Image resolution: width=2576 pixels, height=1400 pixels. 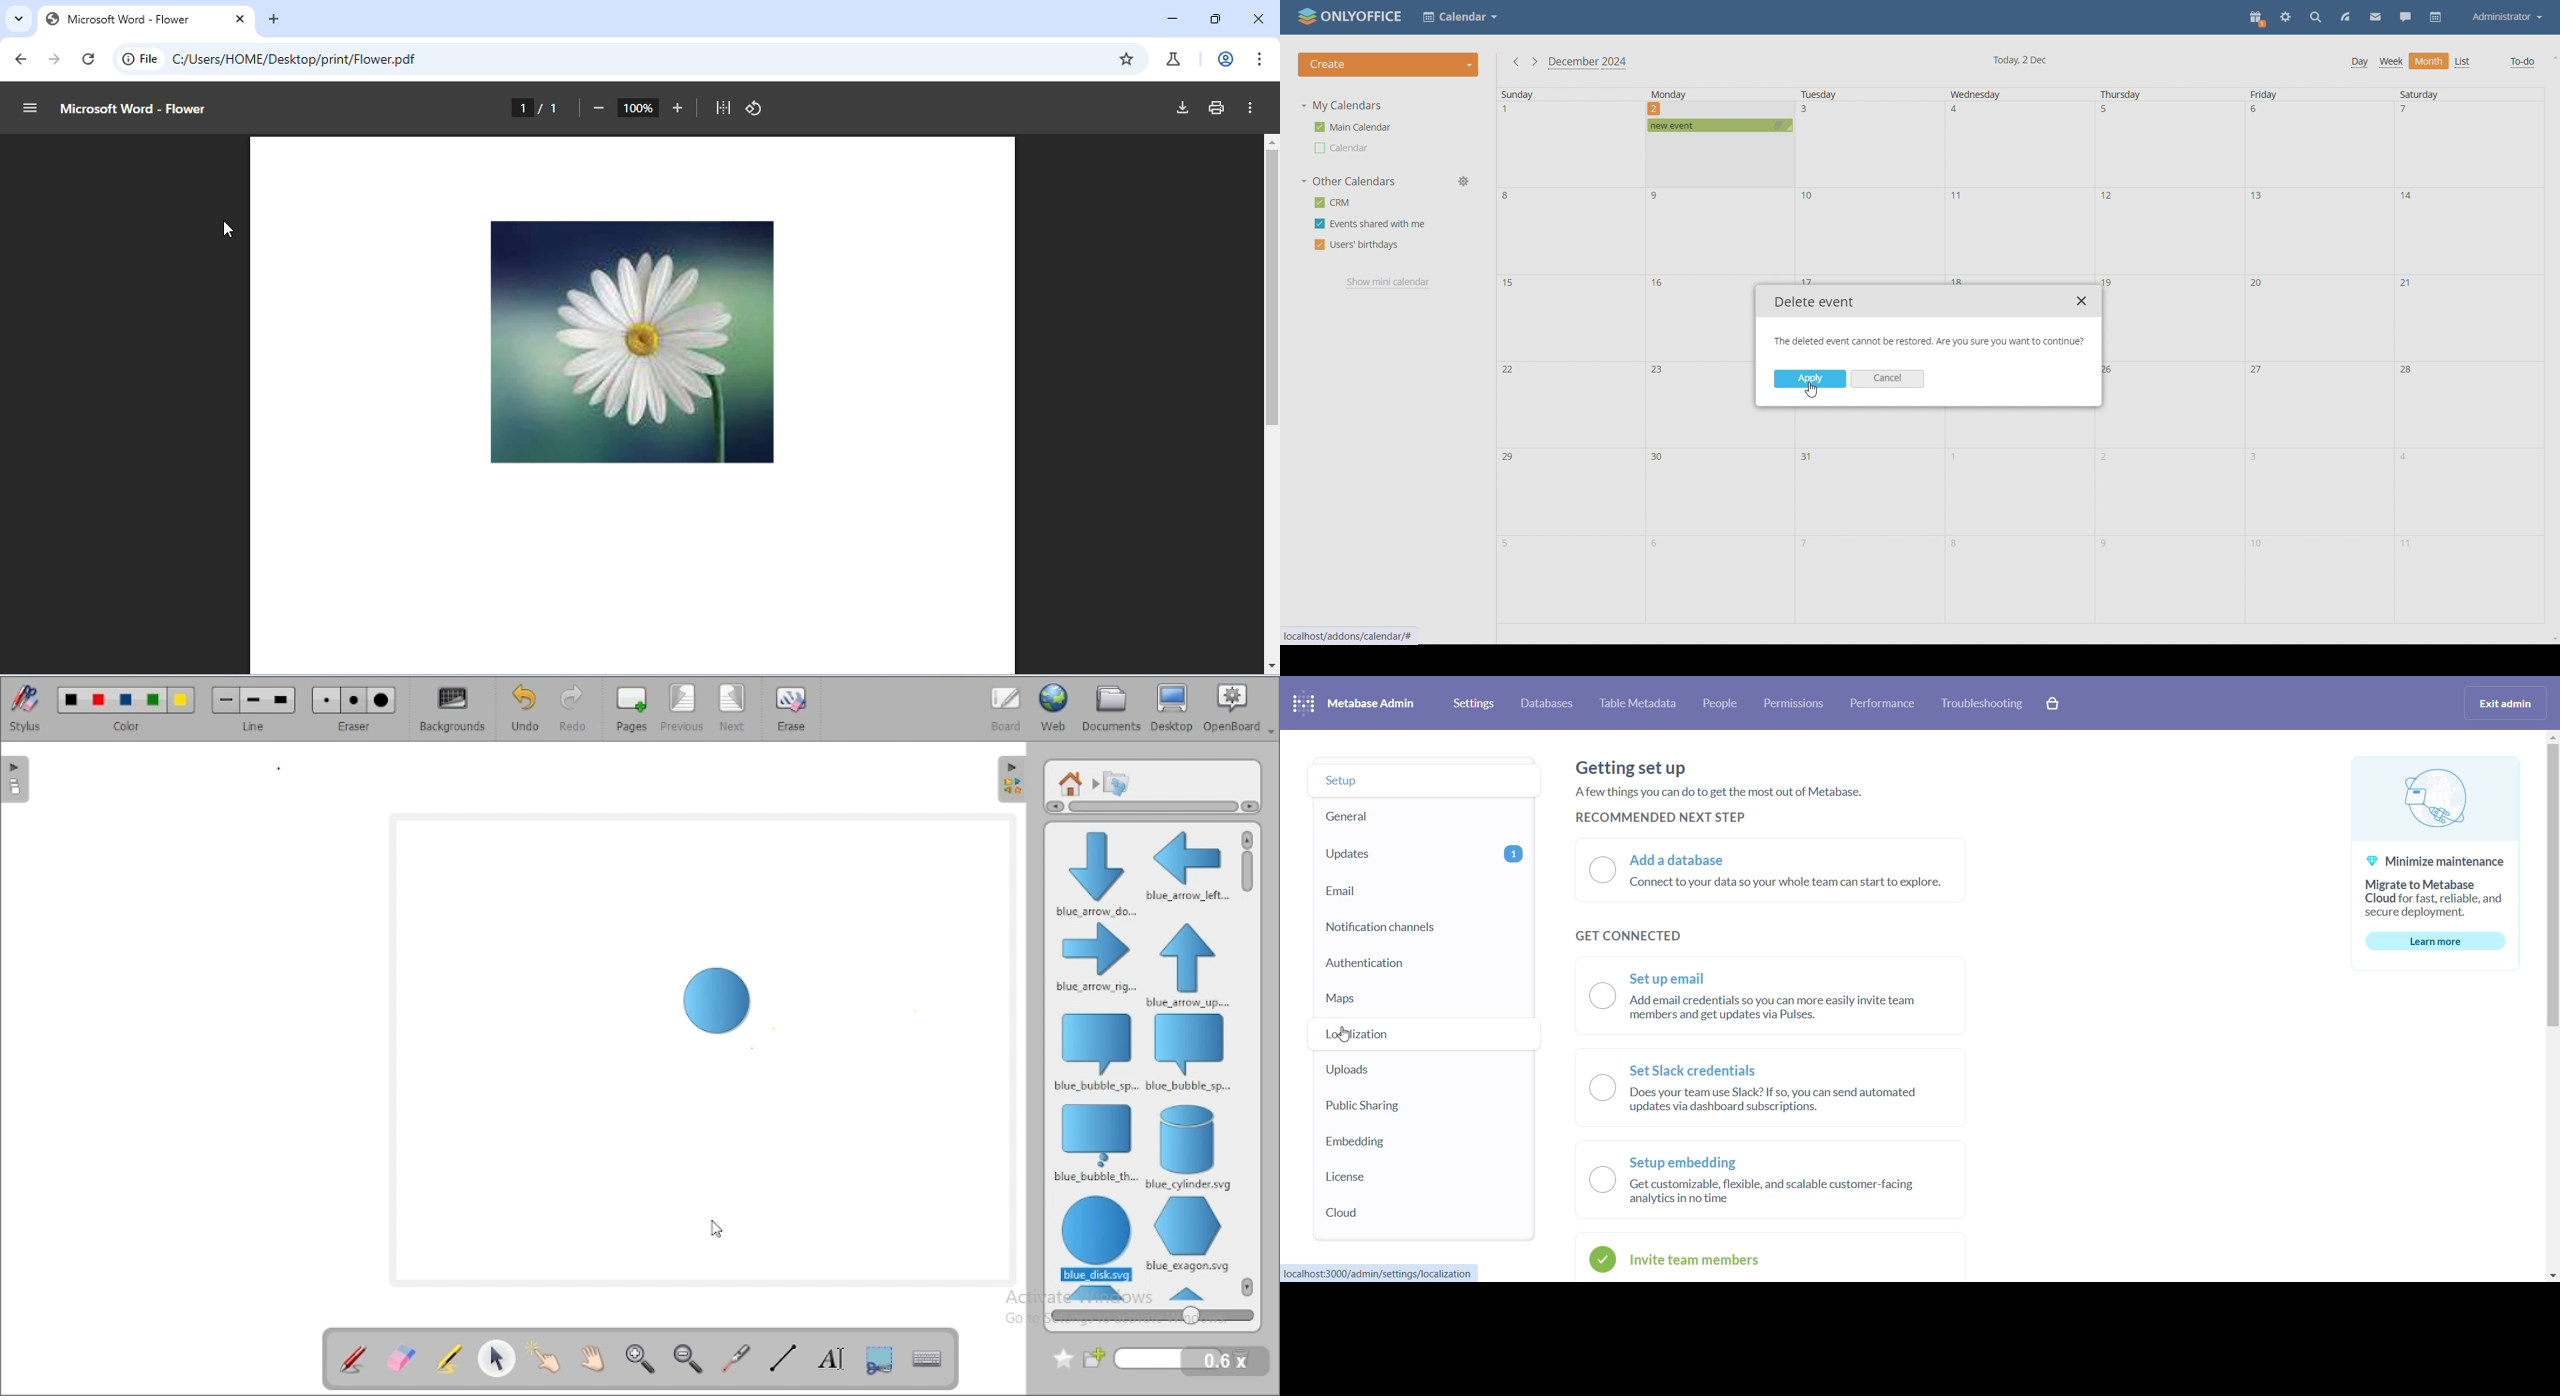 I want to click on 31, so click(x=1809, y=458).